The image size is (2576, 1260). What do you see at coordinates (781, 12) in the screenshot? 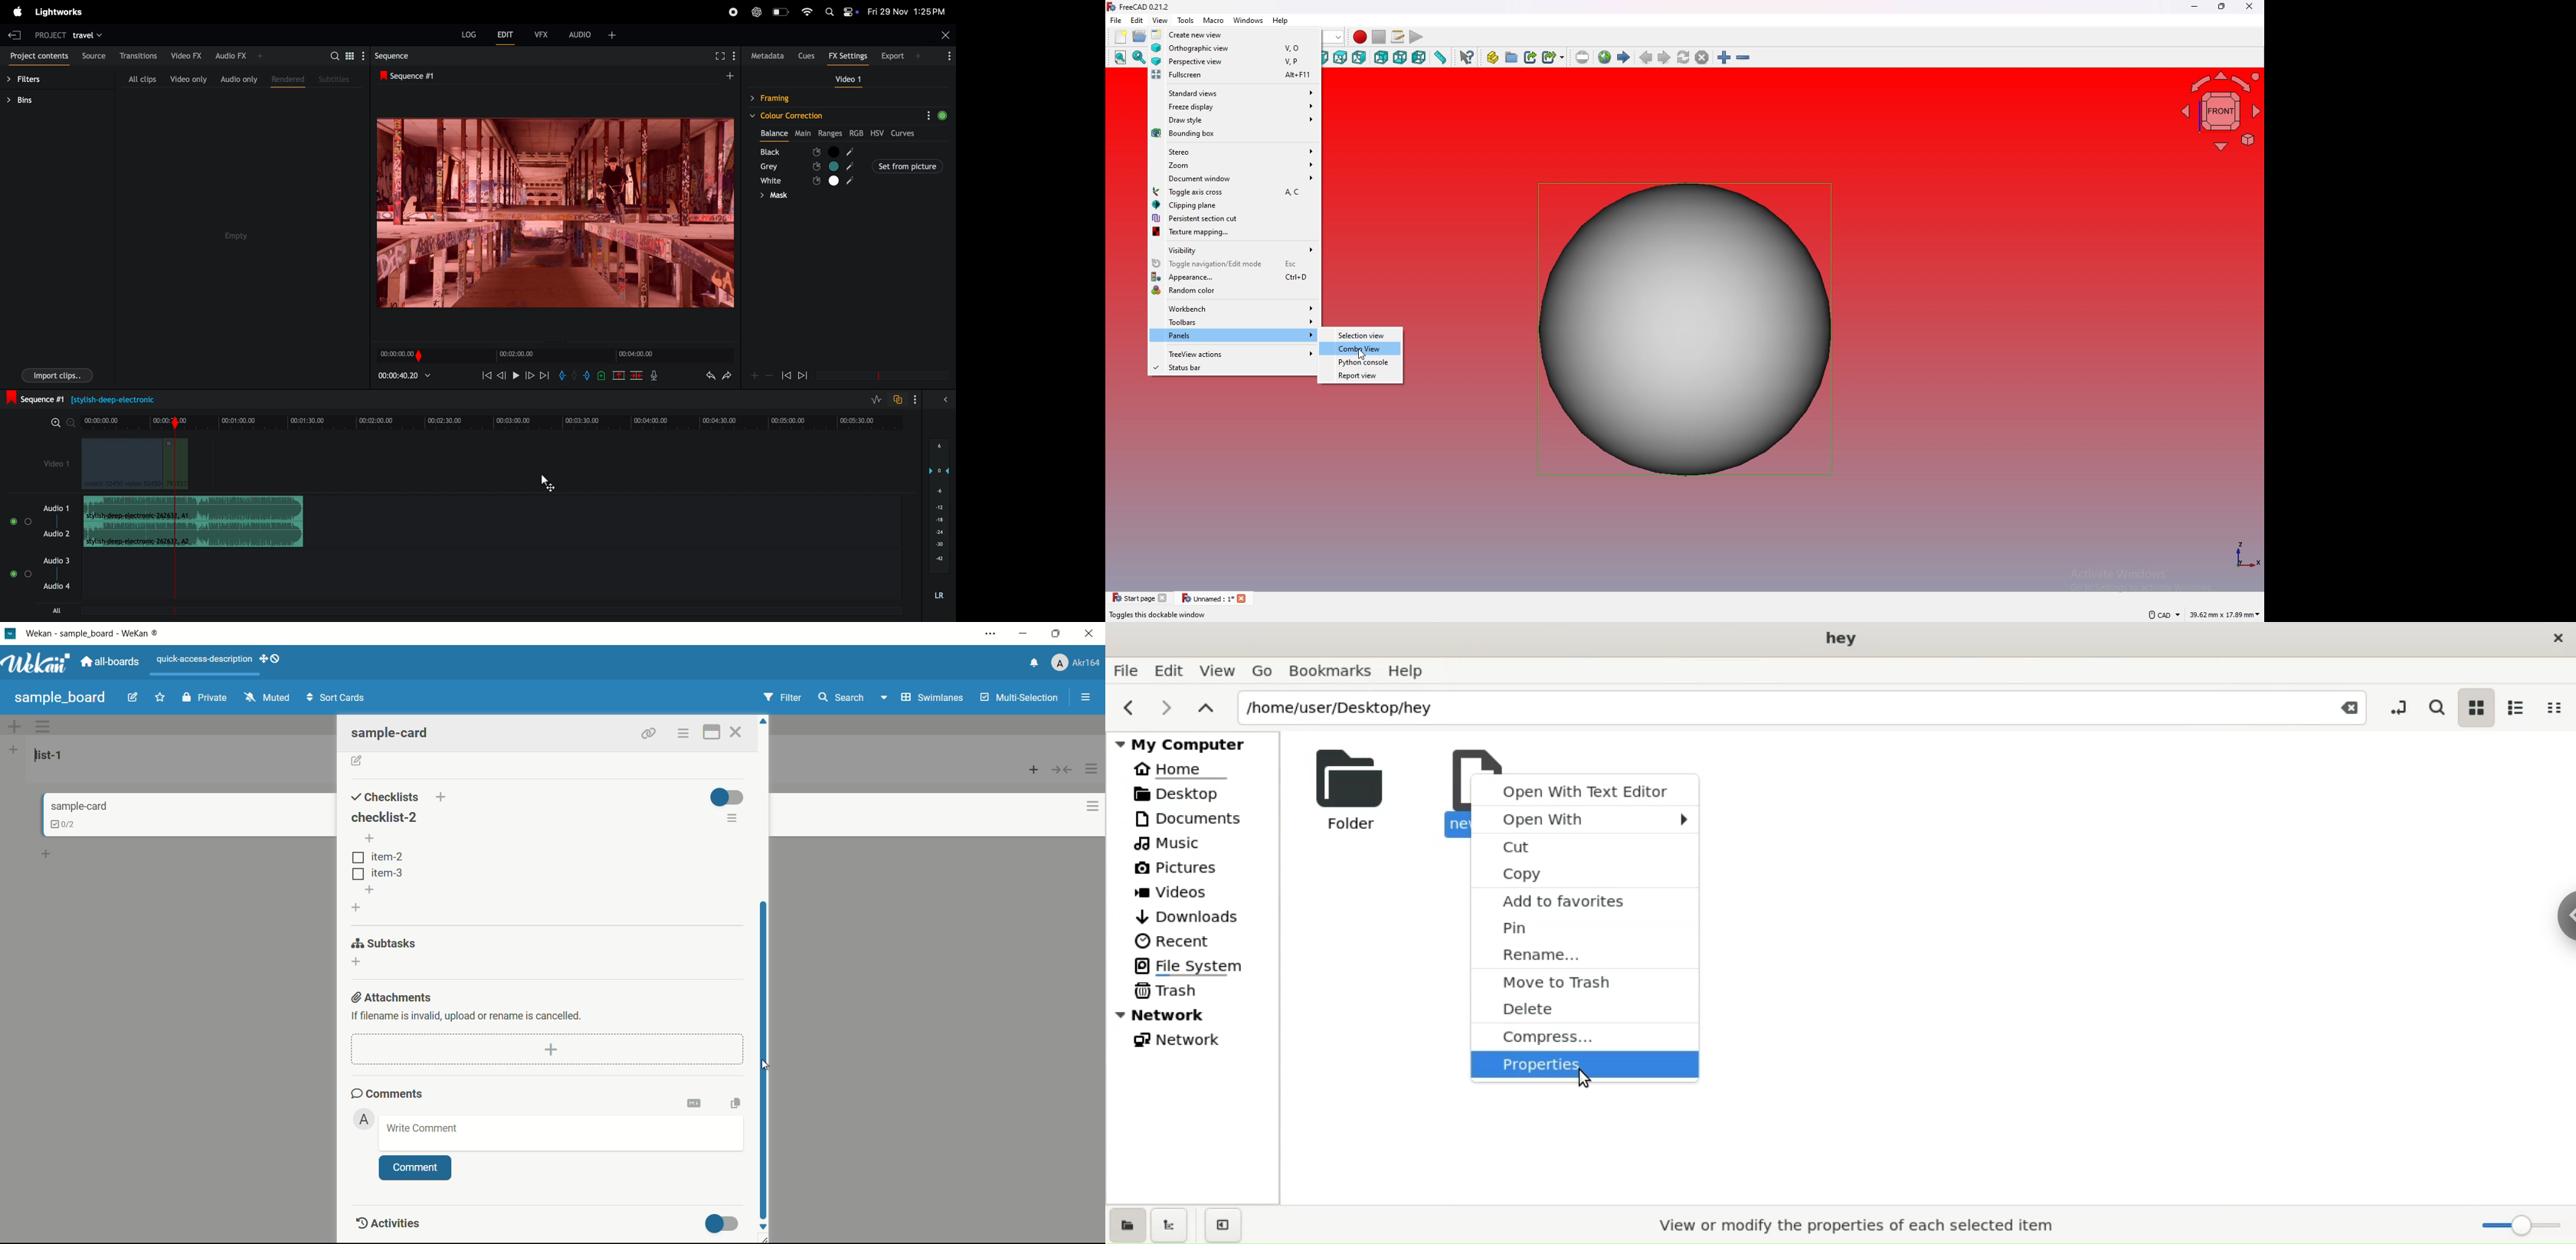
I see `battery` at bounding box center [781, 12].